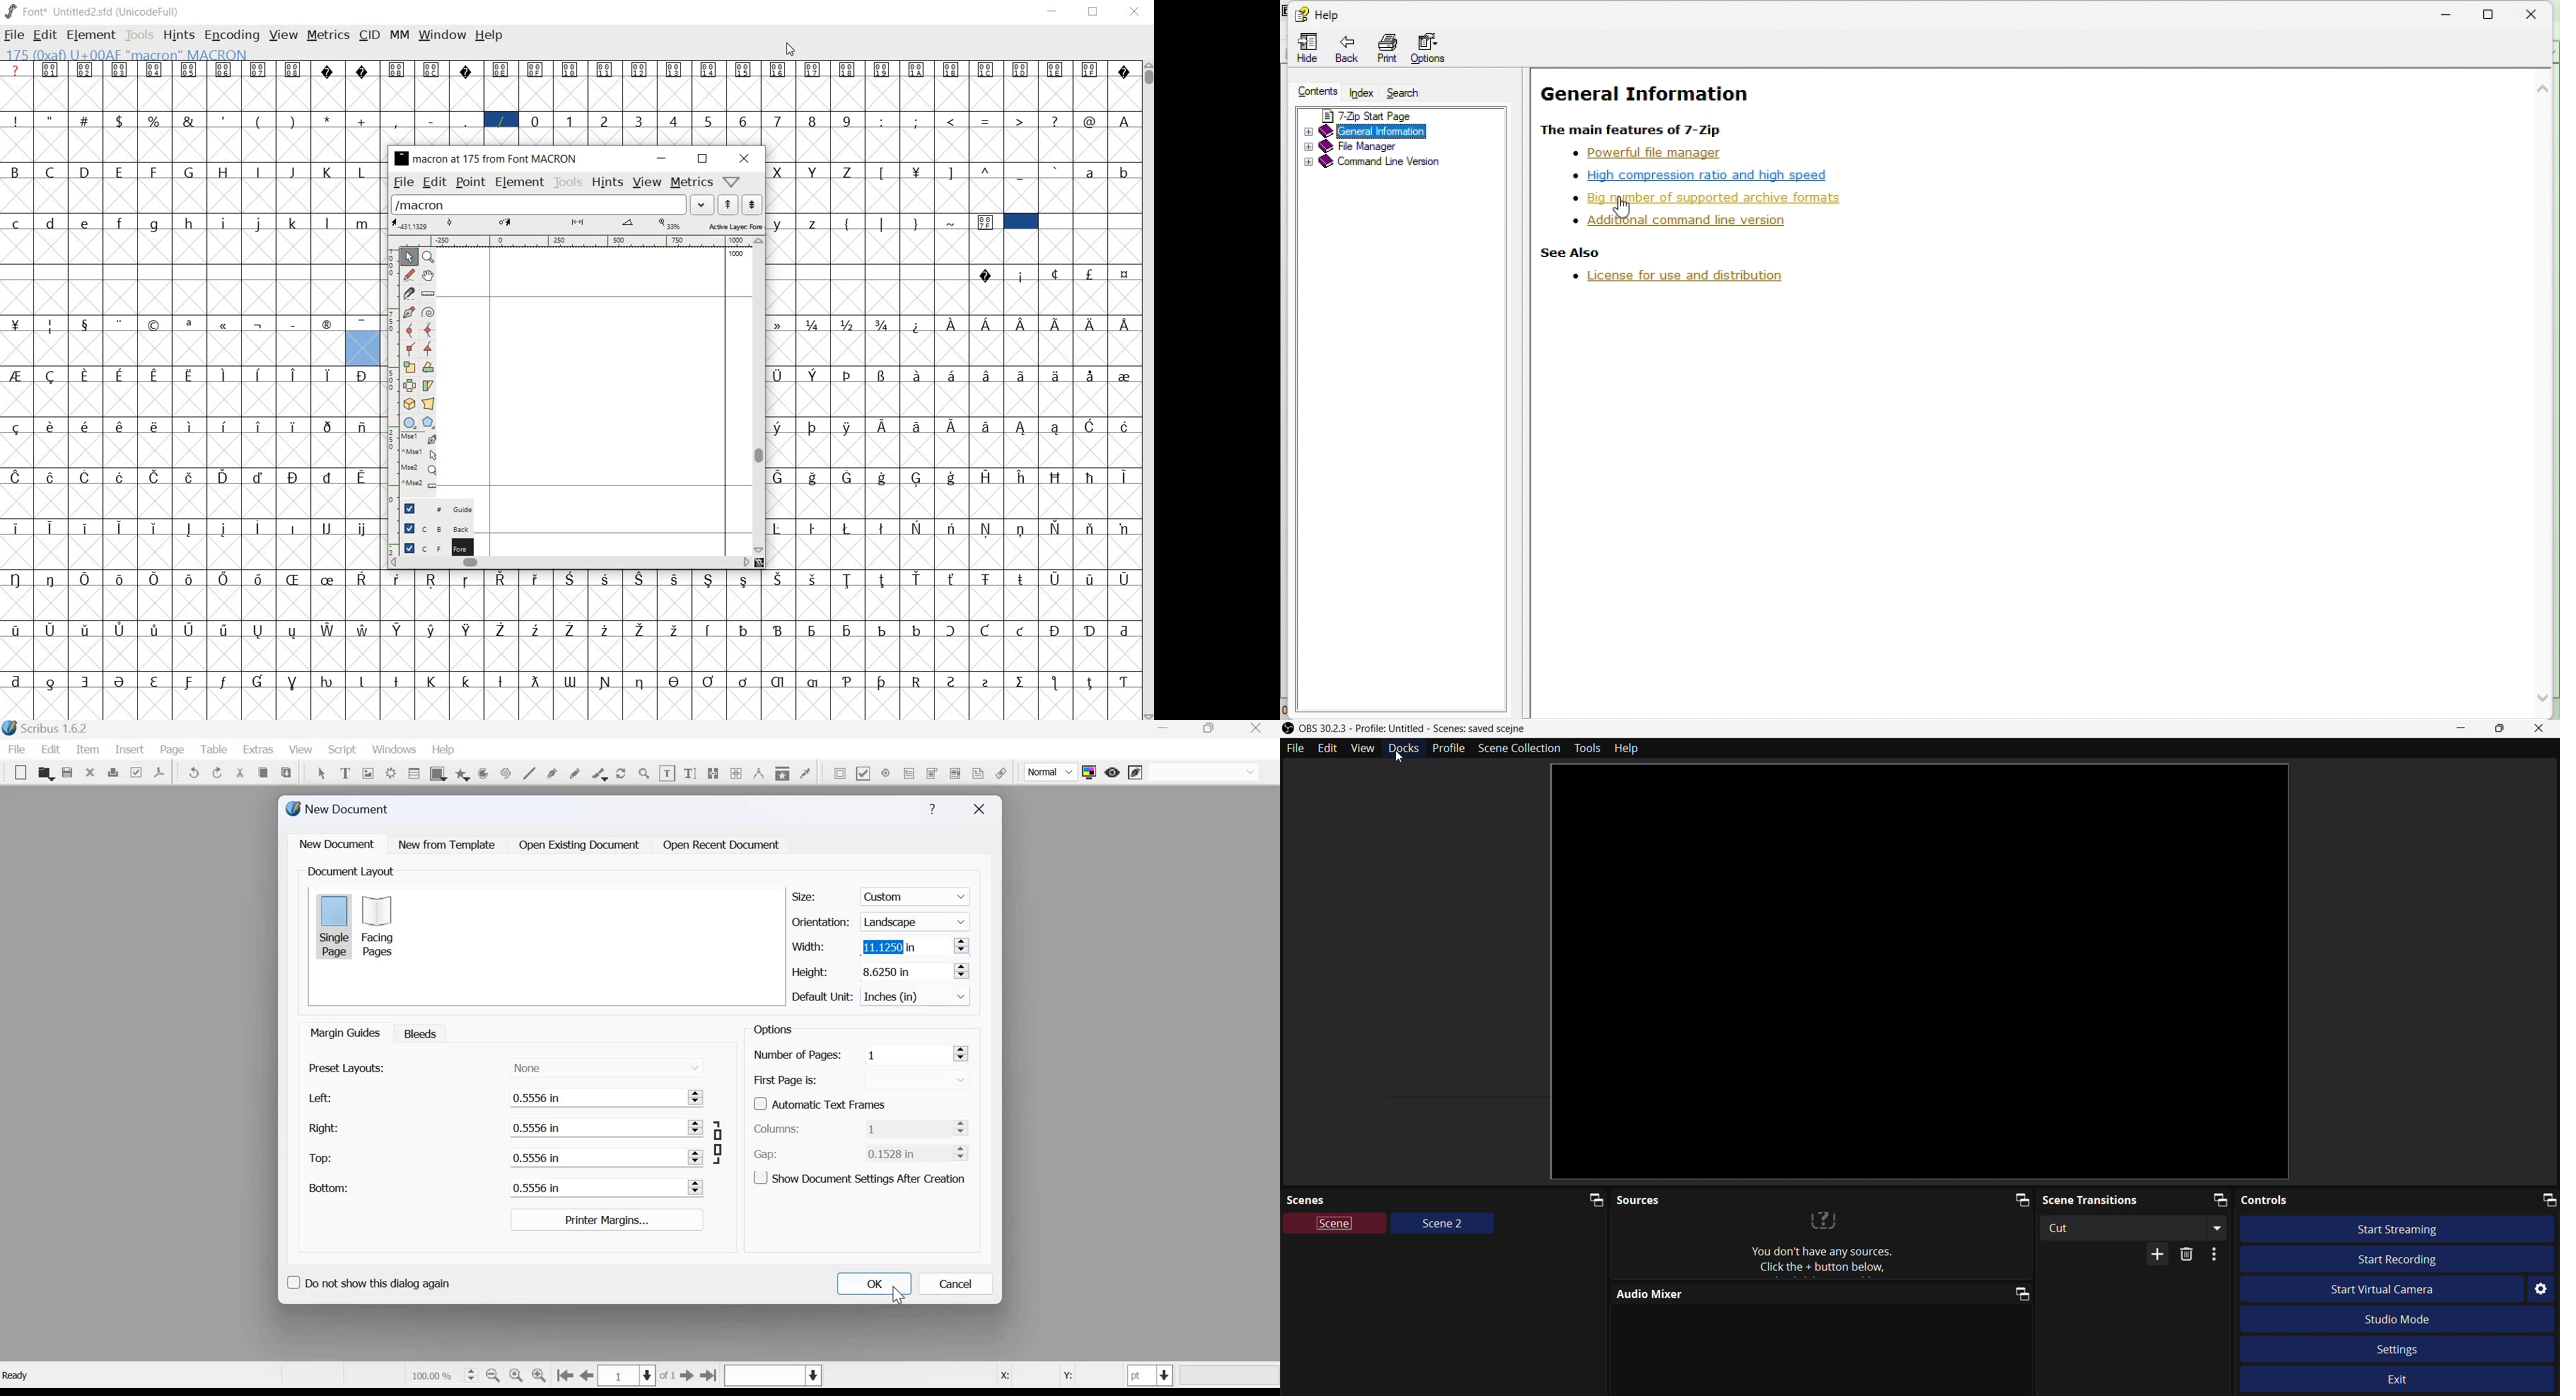  I want to click on Symbol, so click(259, 69).